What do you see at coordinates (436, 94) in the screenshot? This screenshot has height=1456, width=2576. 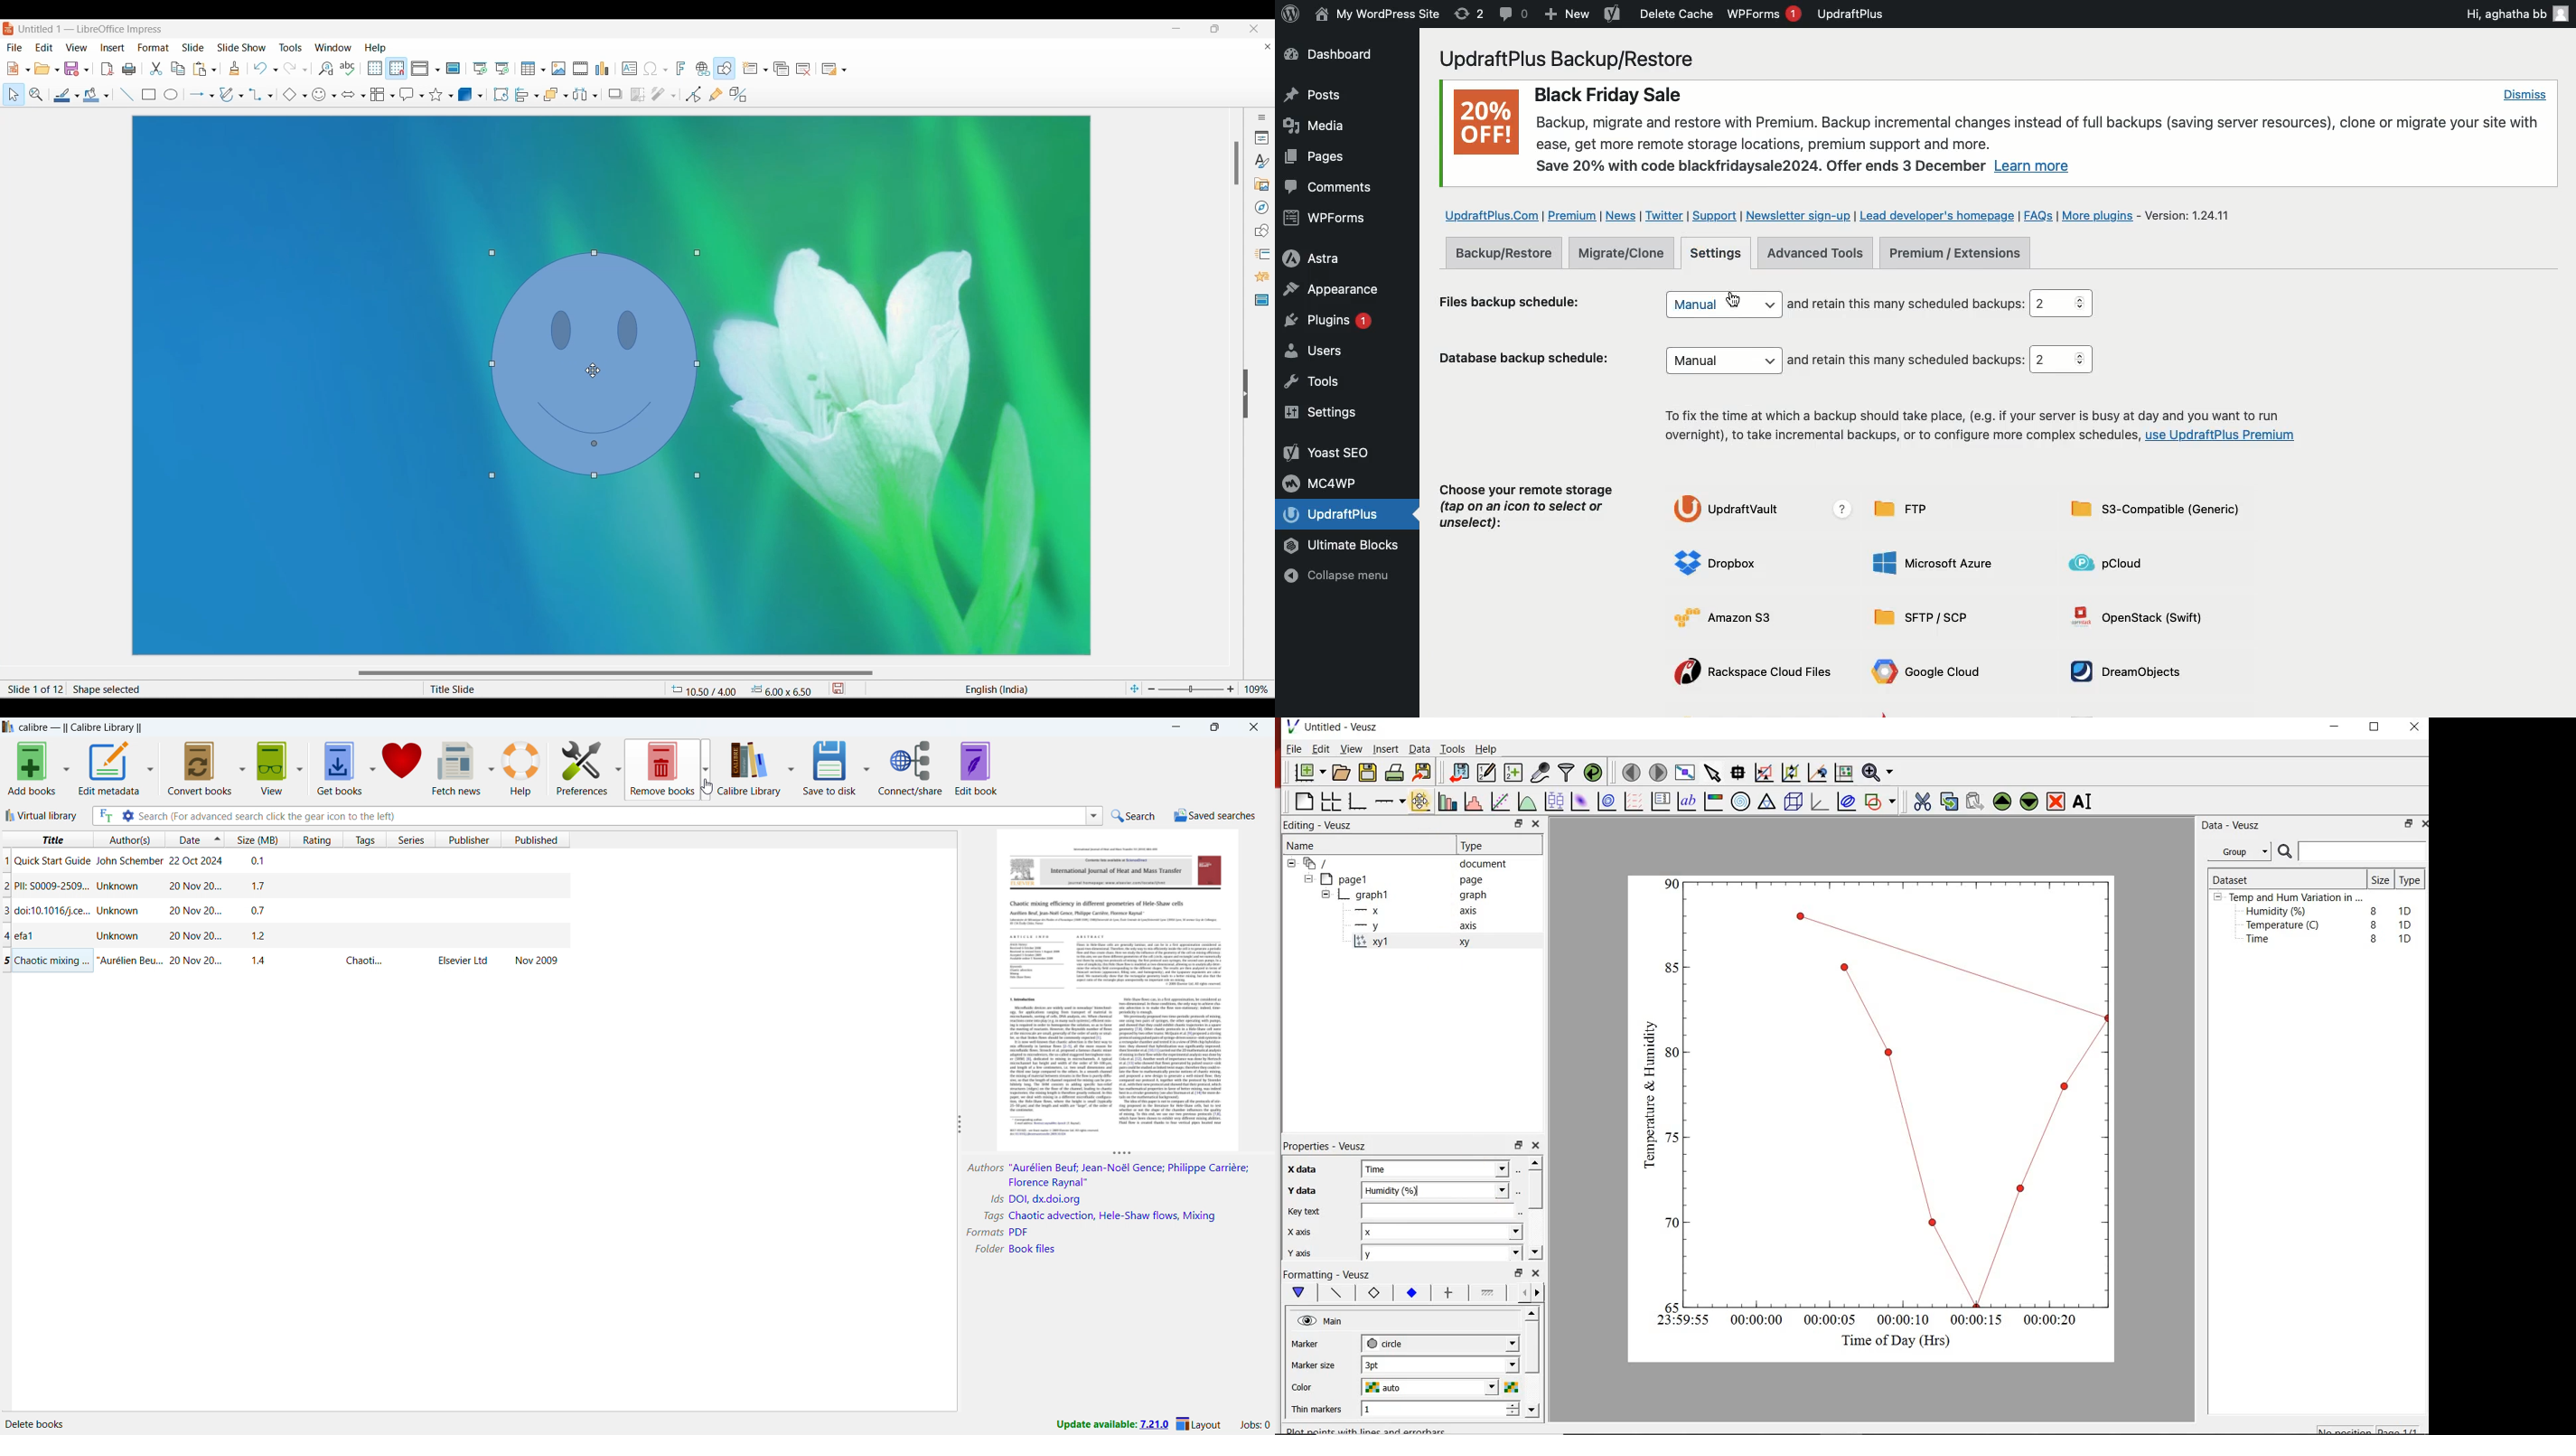 I see `Selected star` at bounding box center [436, 94].